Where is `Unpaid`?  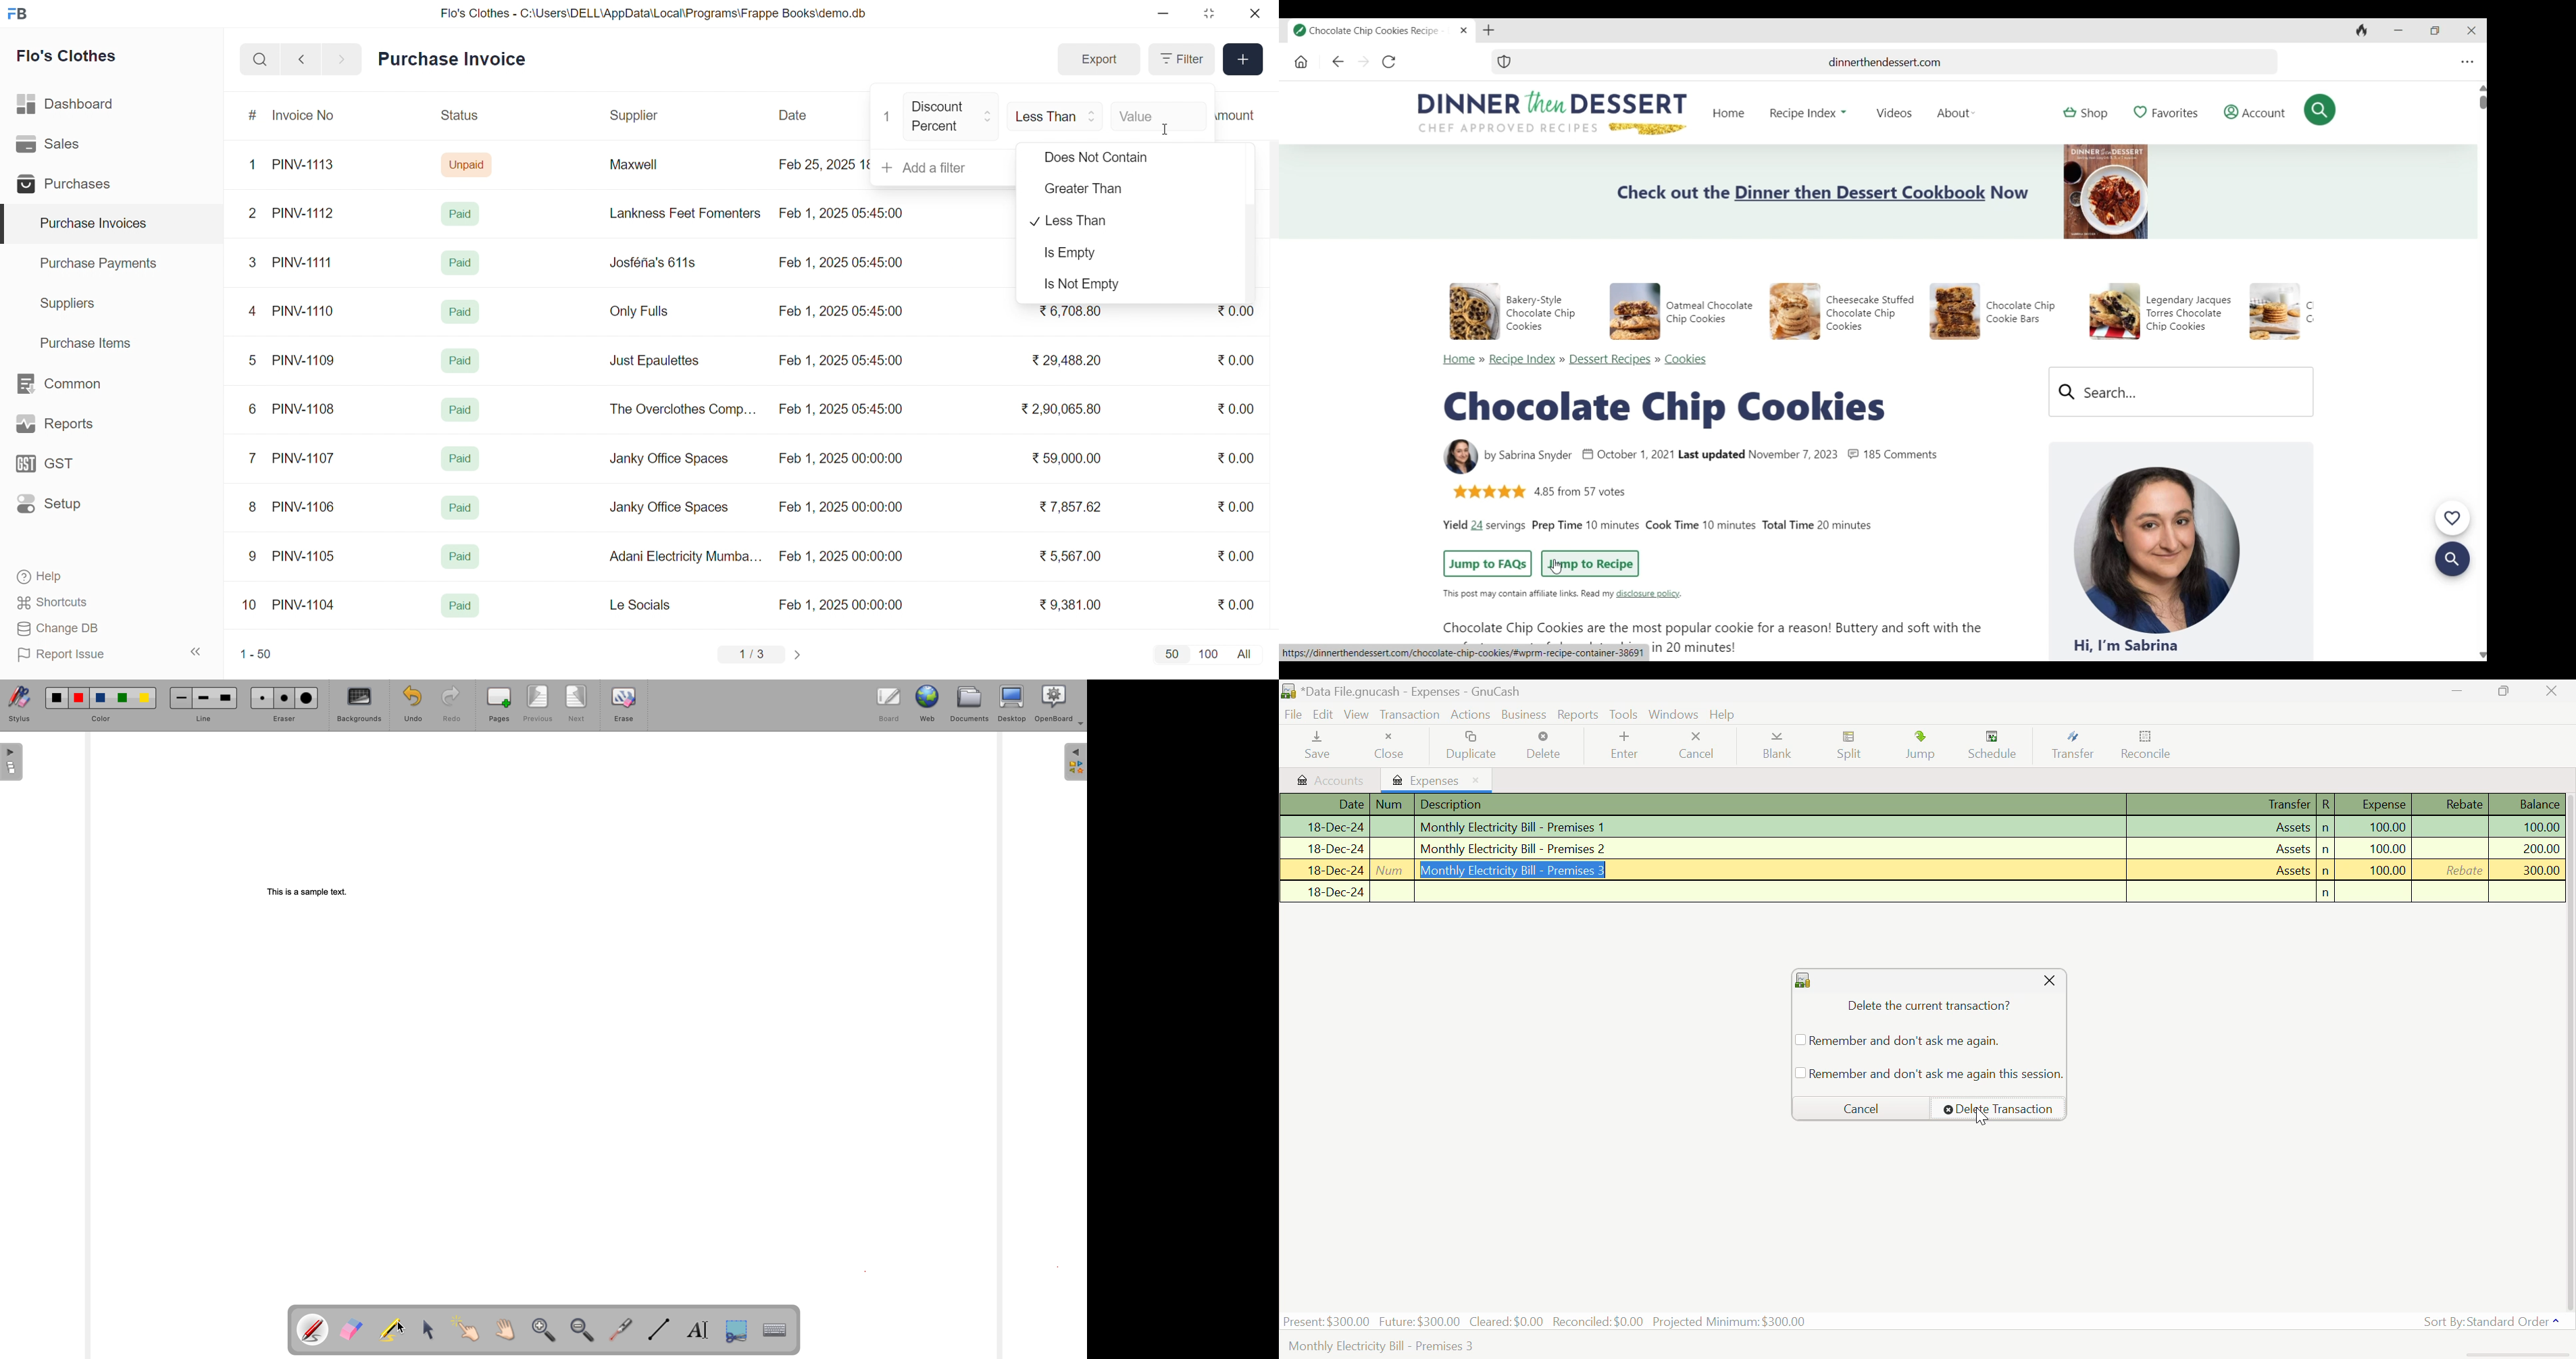 Unpaid is located at coordinates (468, 164).